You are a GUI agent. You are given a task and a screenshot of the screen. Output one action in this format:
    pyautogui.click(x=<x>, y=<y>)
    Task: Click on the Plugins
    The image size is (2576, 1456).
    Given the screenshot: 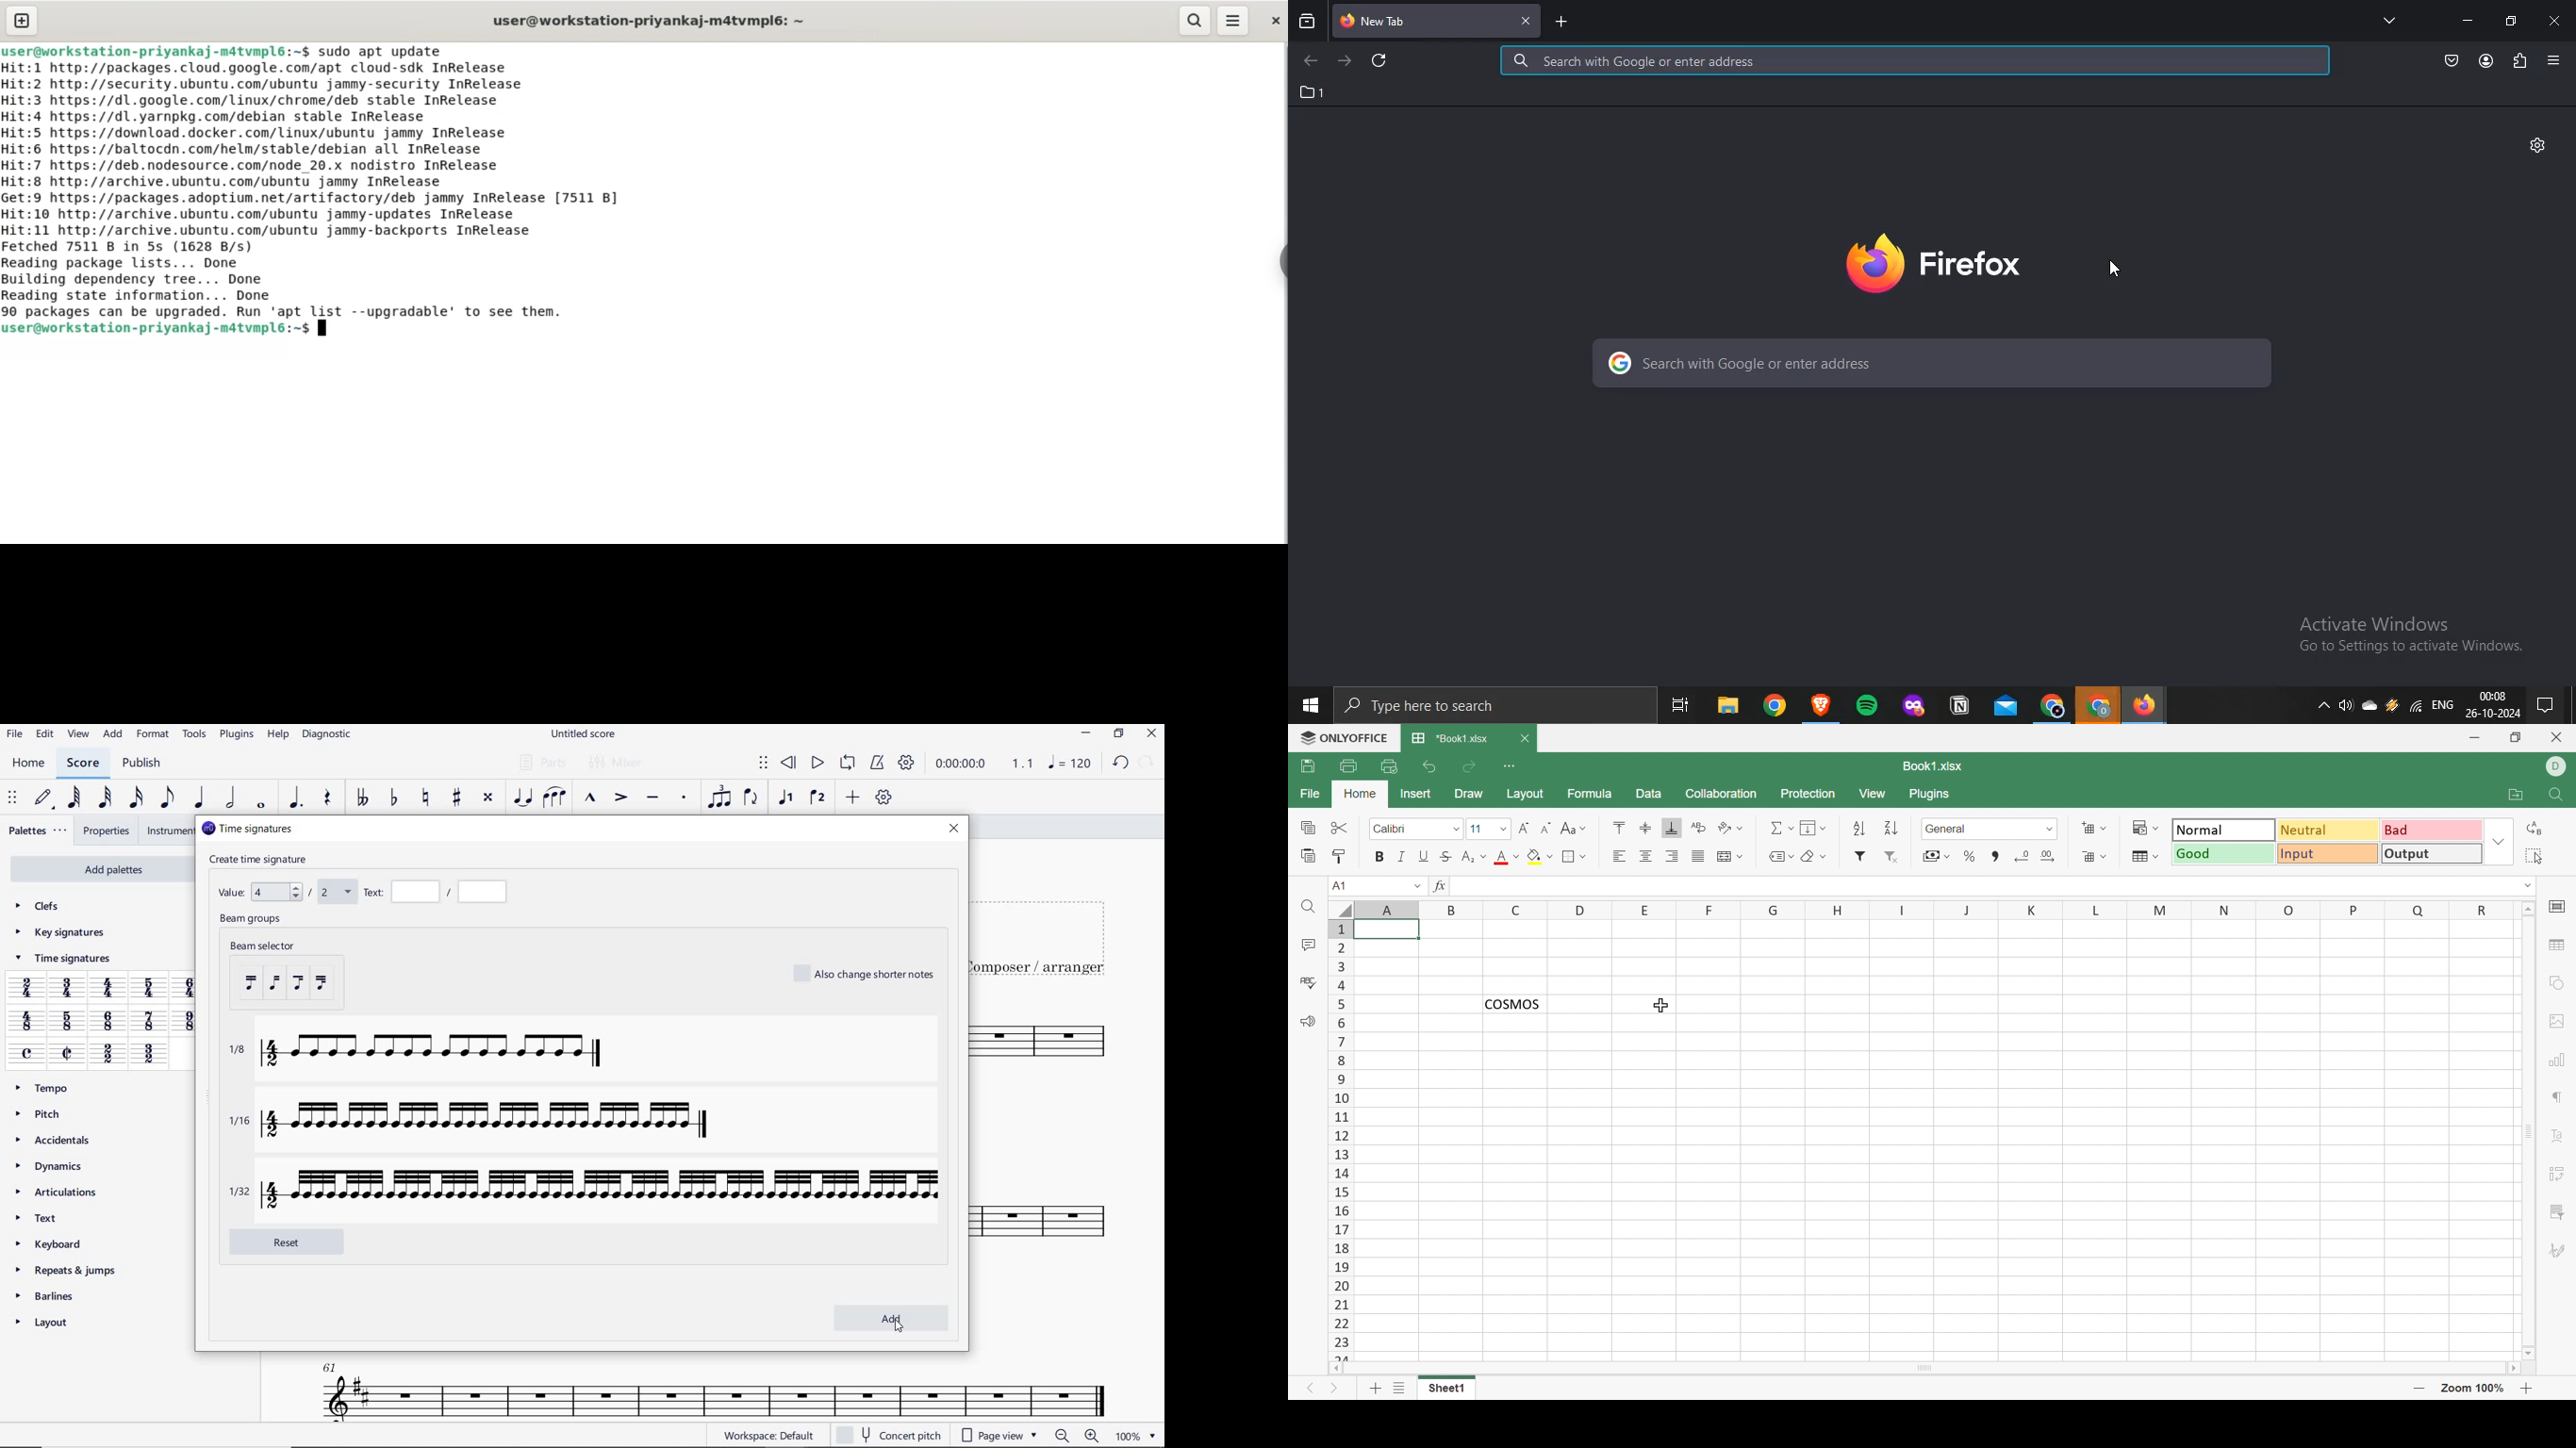 What is the action you would take?
    pyautogui.click(x=1930, y=794)
    